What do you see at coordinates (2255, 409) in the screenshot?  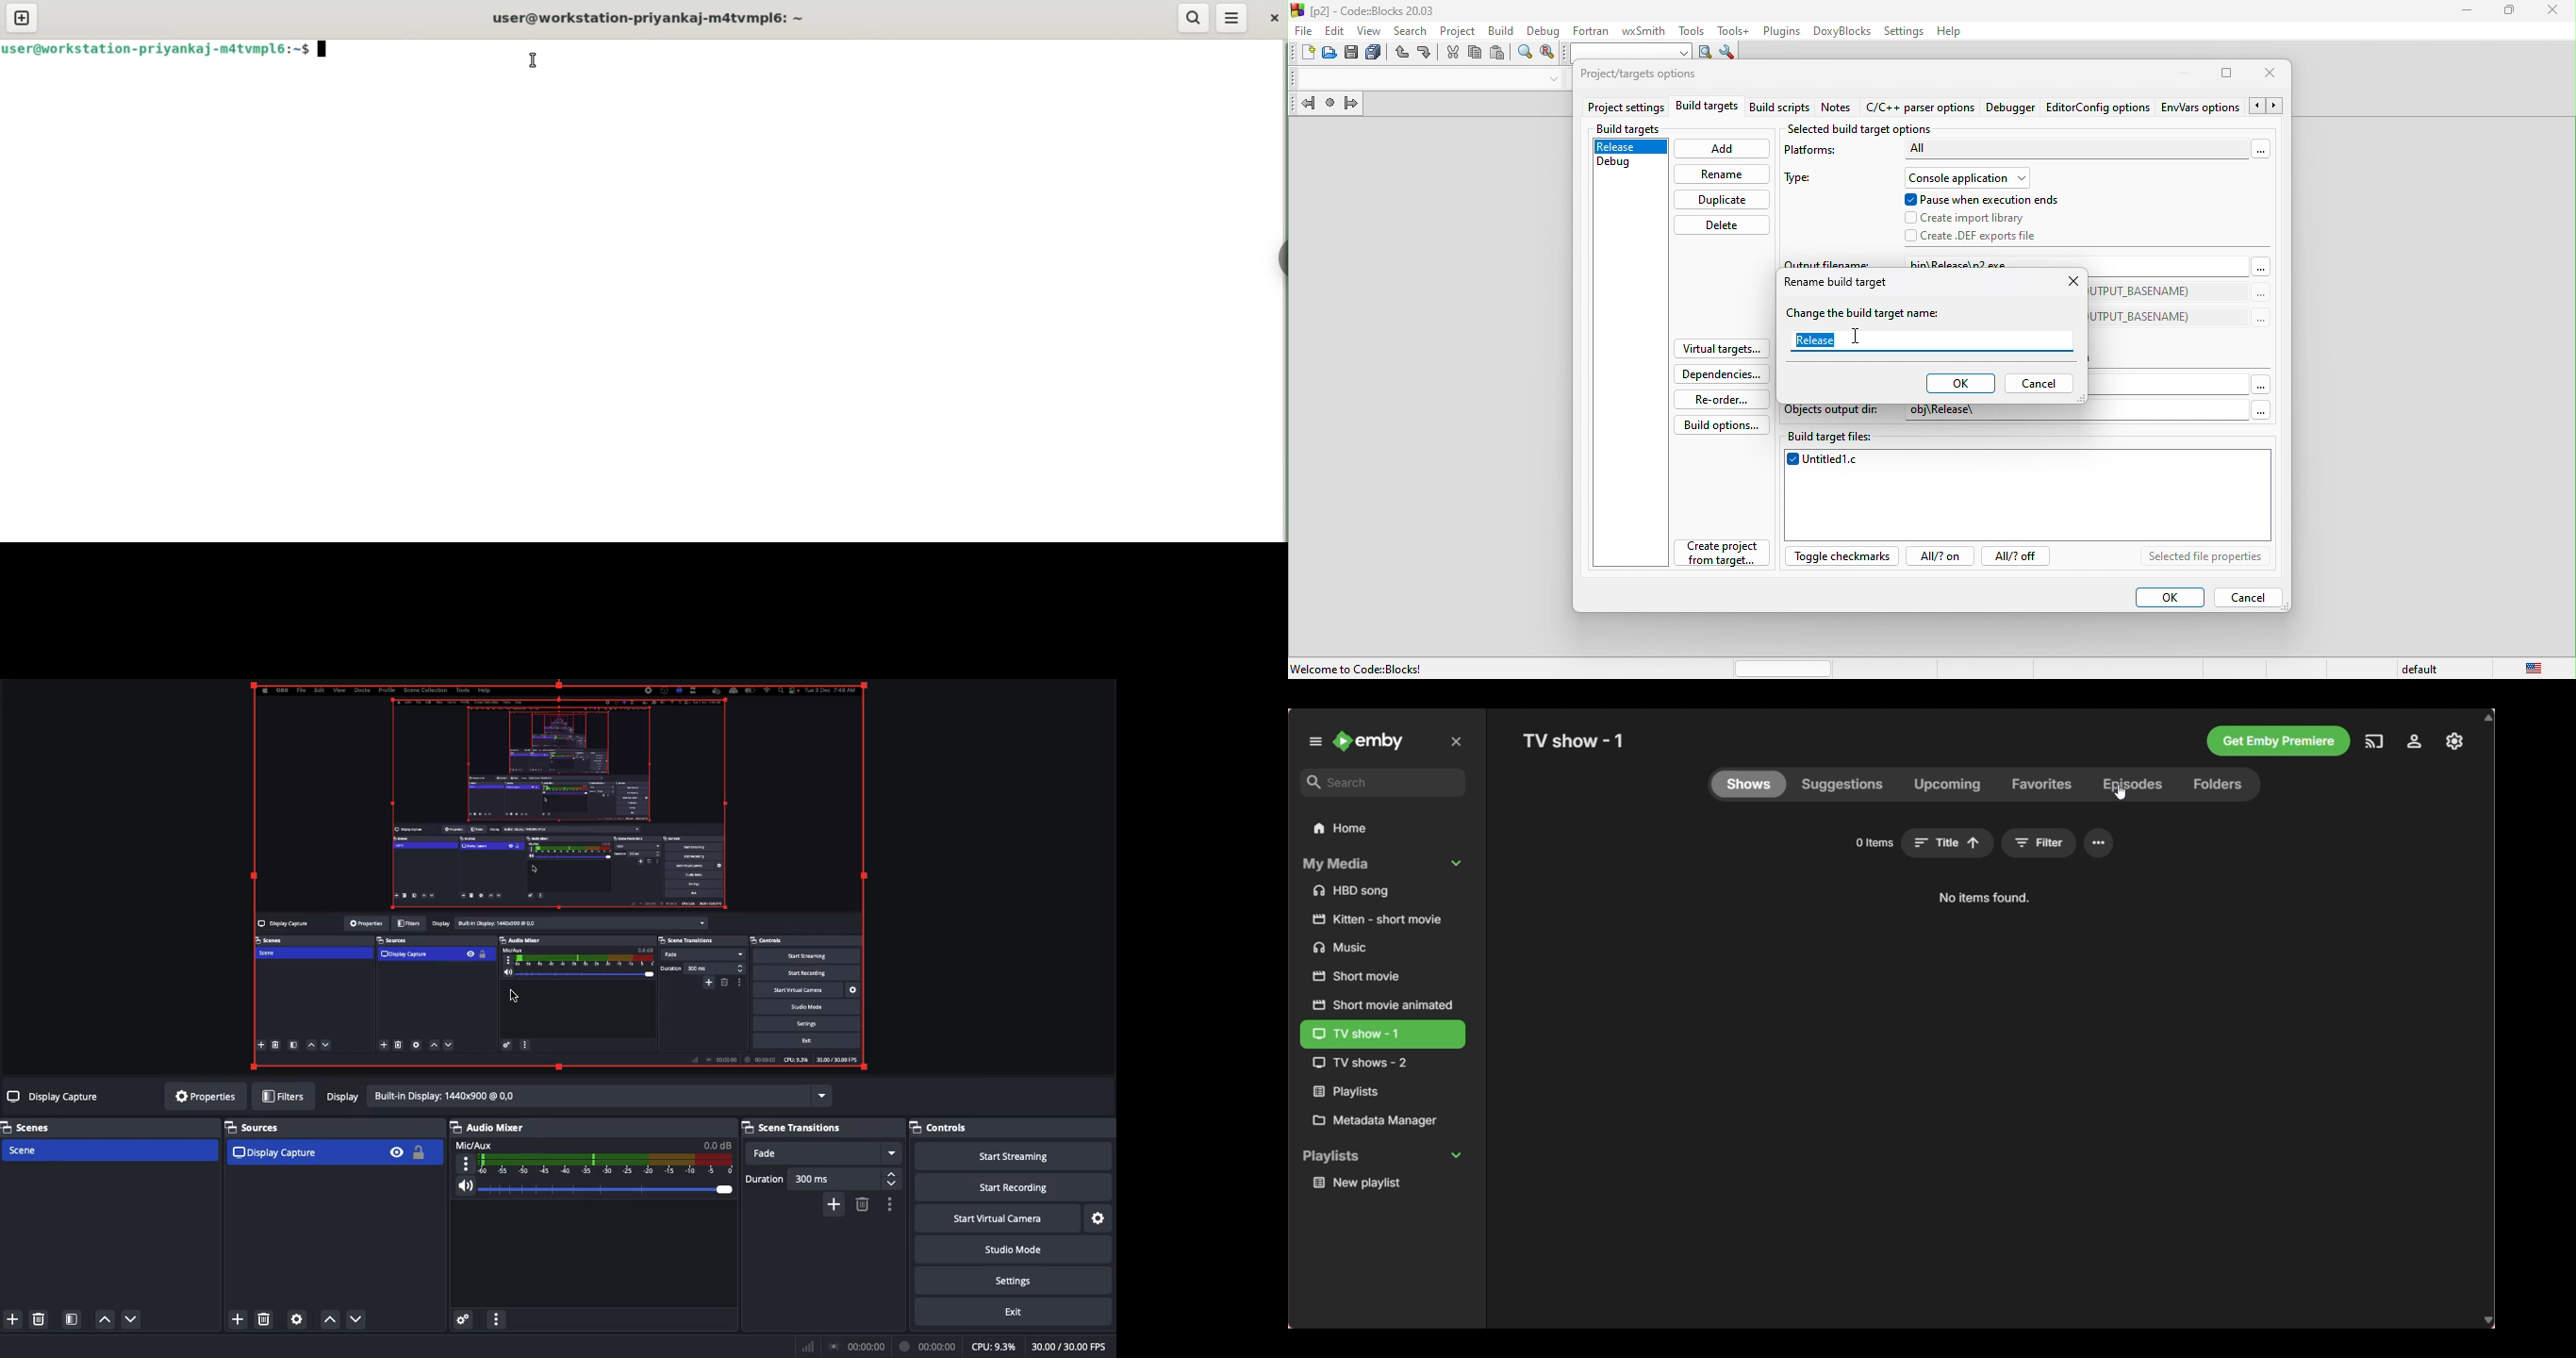 I see `` at bounding box center [2255, 409].